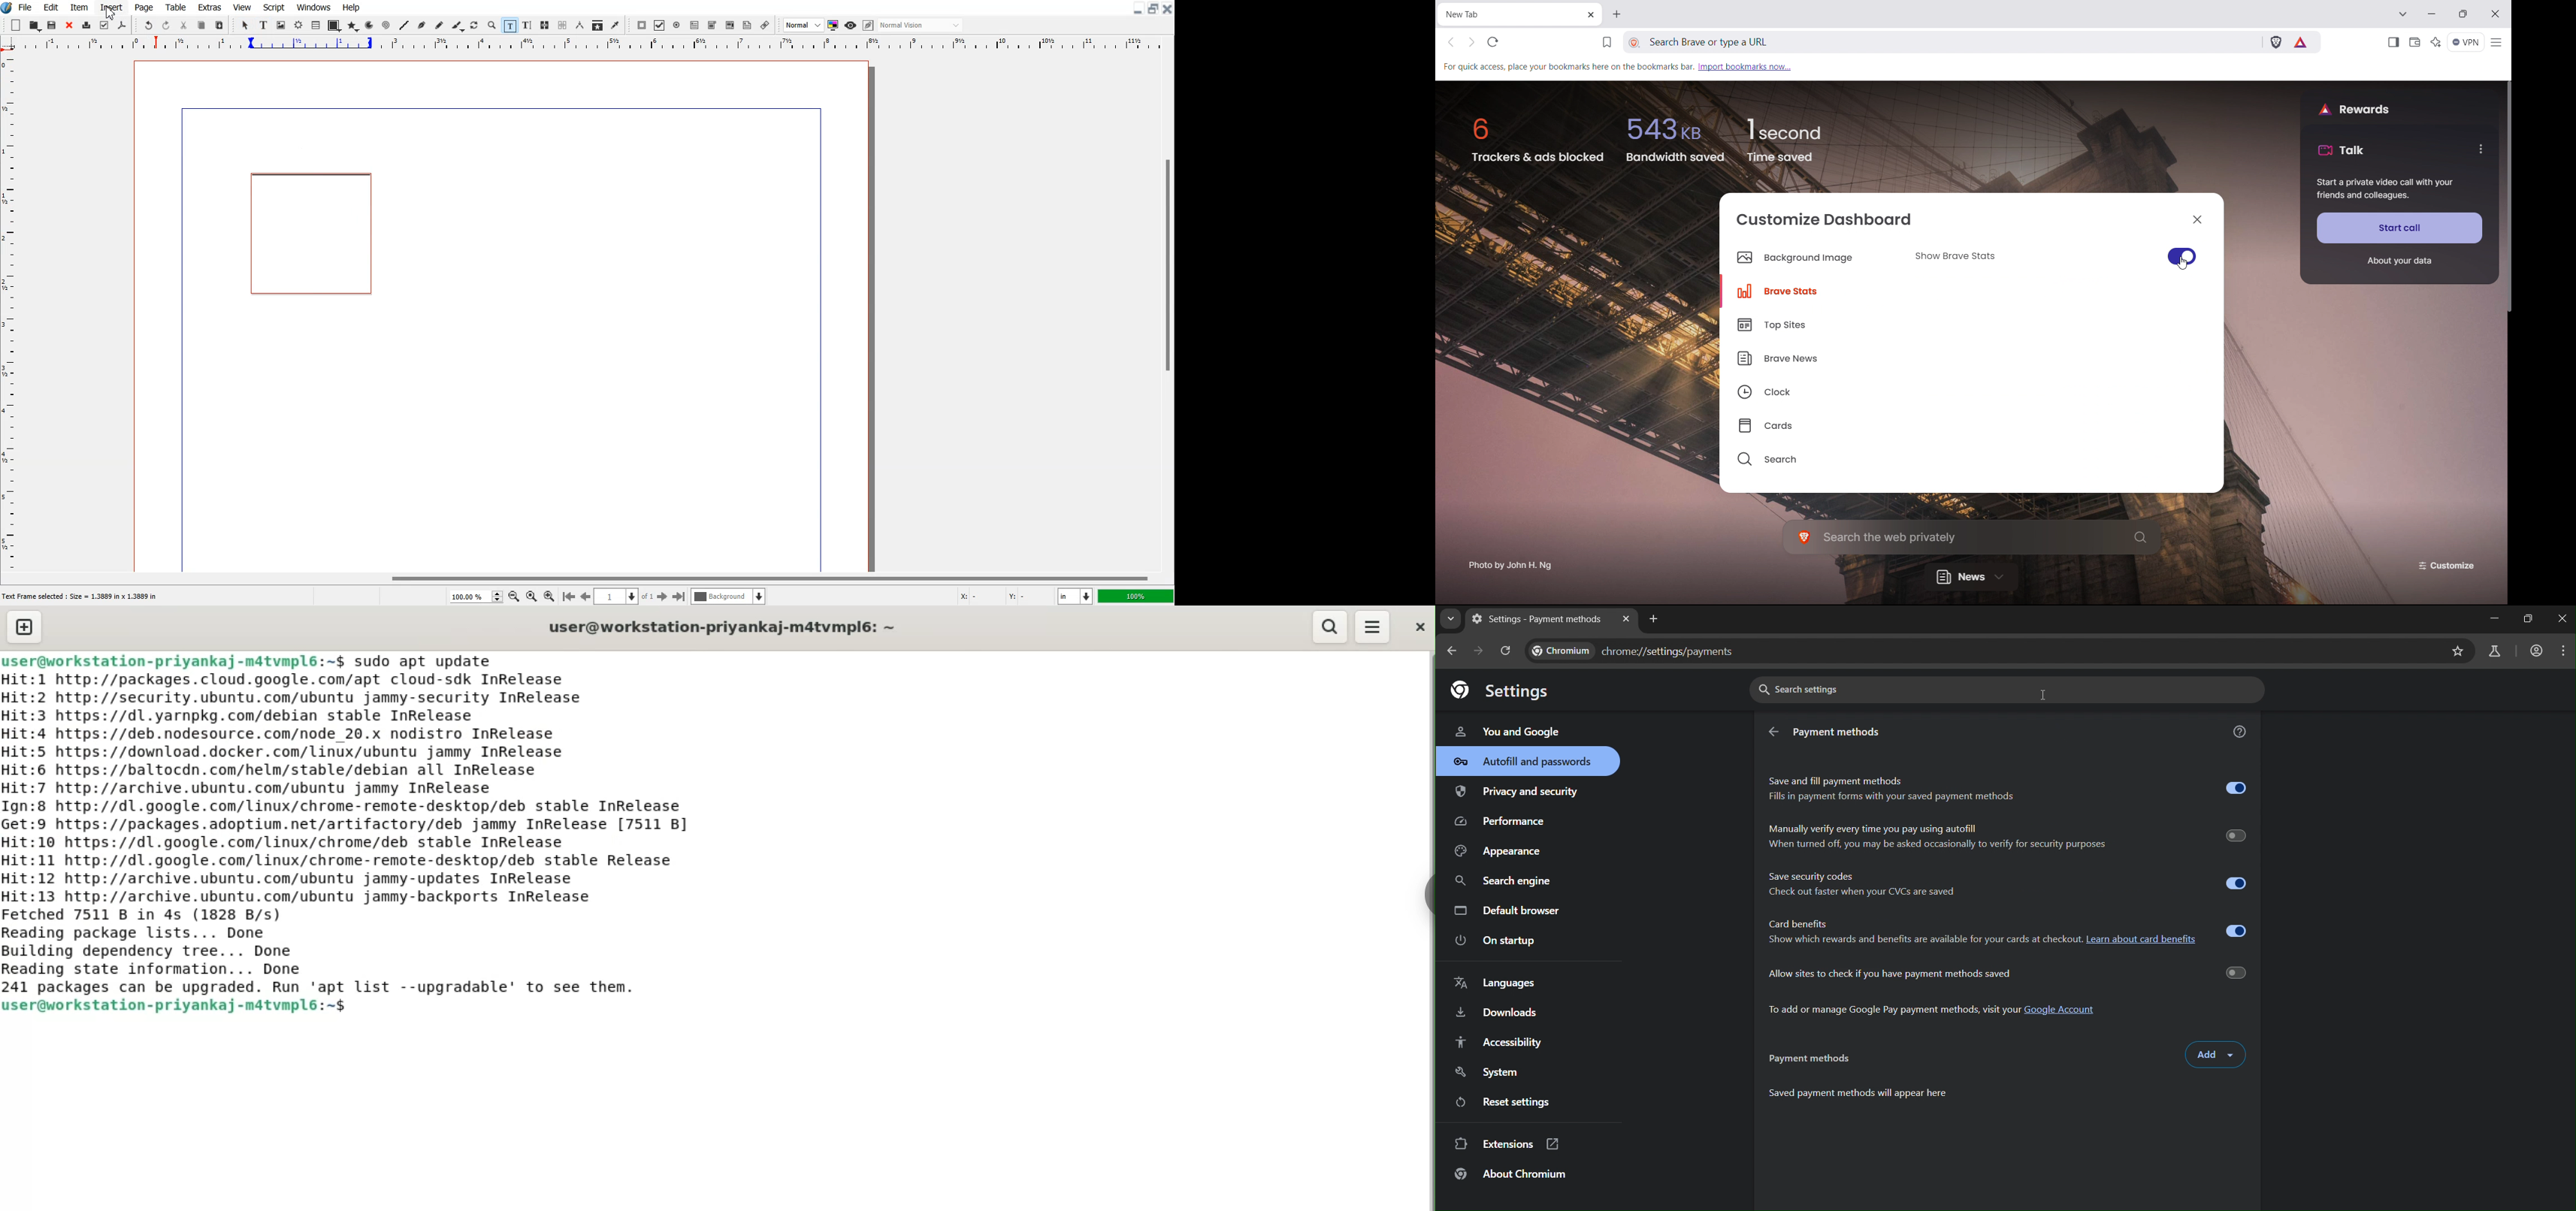 This screenshot has height=1232, width=2576. What do you see at coordinates (1773, 731) in the screenshot?
I see `back` at bounding box center [1773, 731].